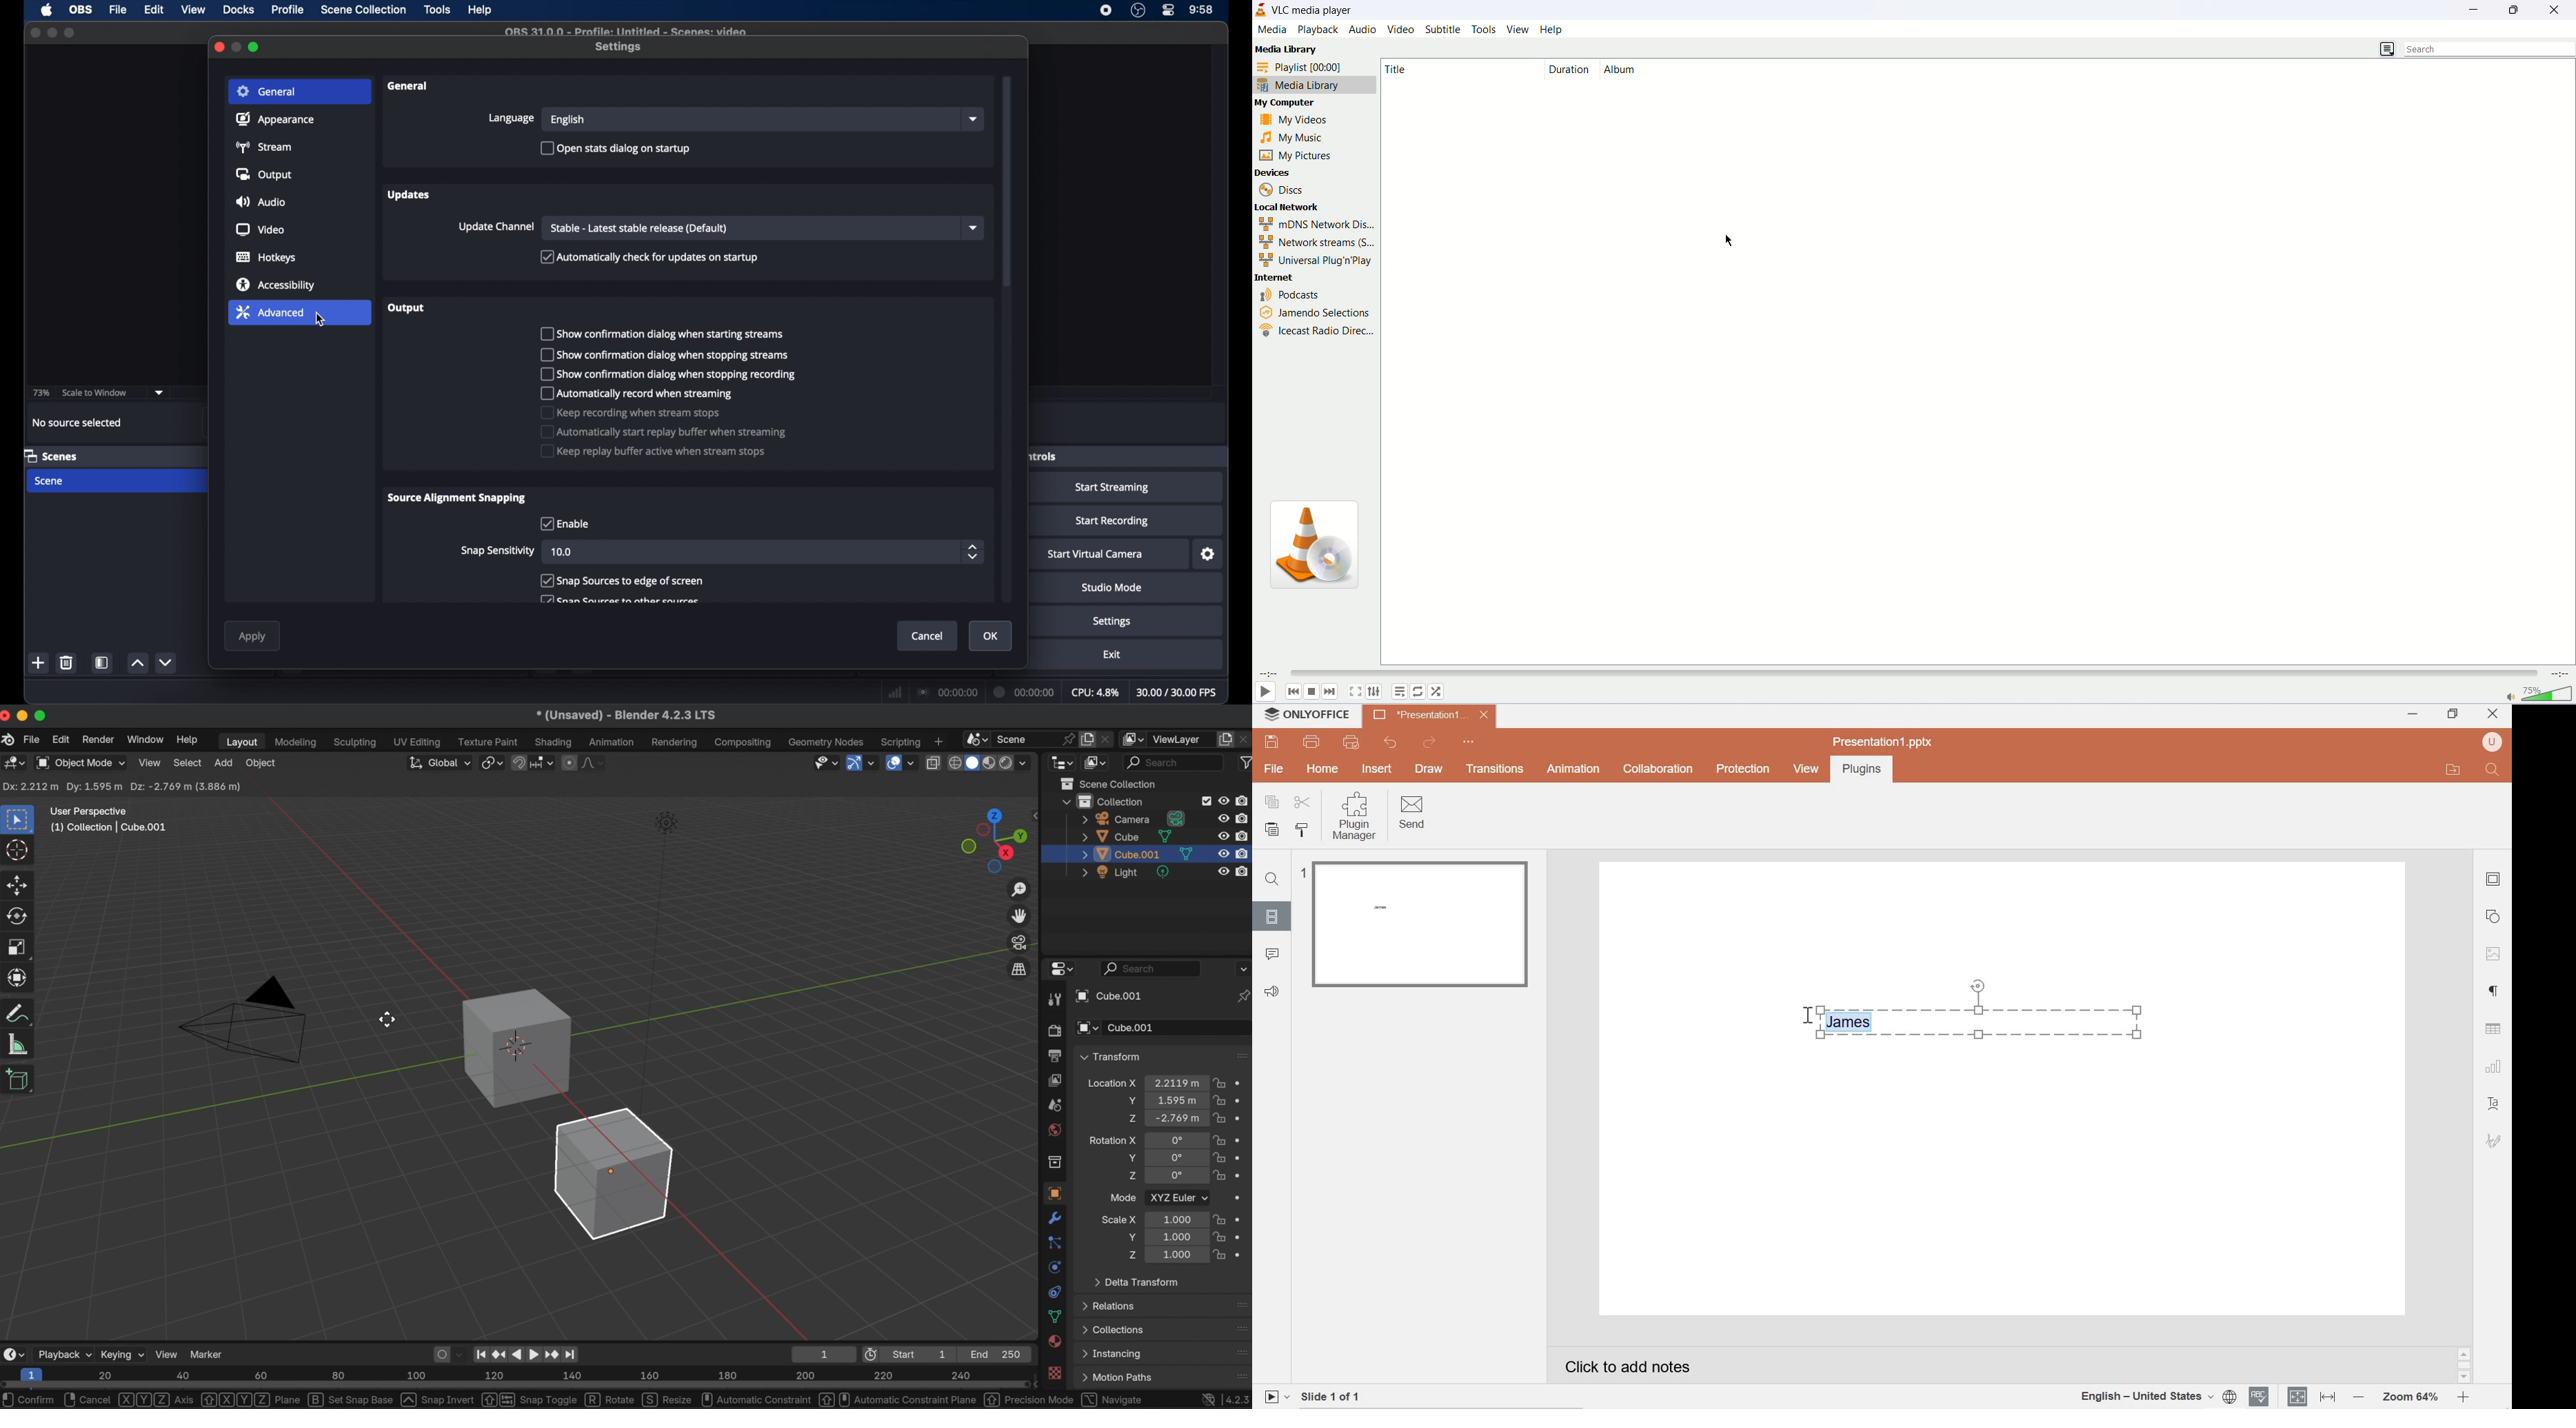  I want to click on fullscreen, so click(1356, 692).